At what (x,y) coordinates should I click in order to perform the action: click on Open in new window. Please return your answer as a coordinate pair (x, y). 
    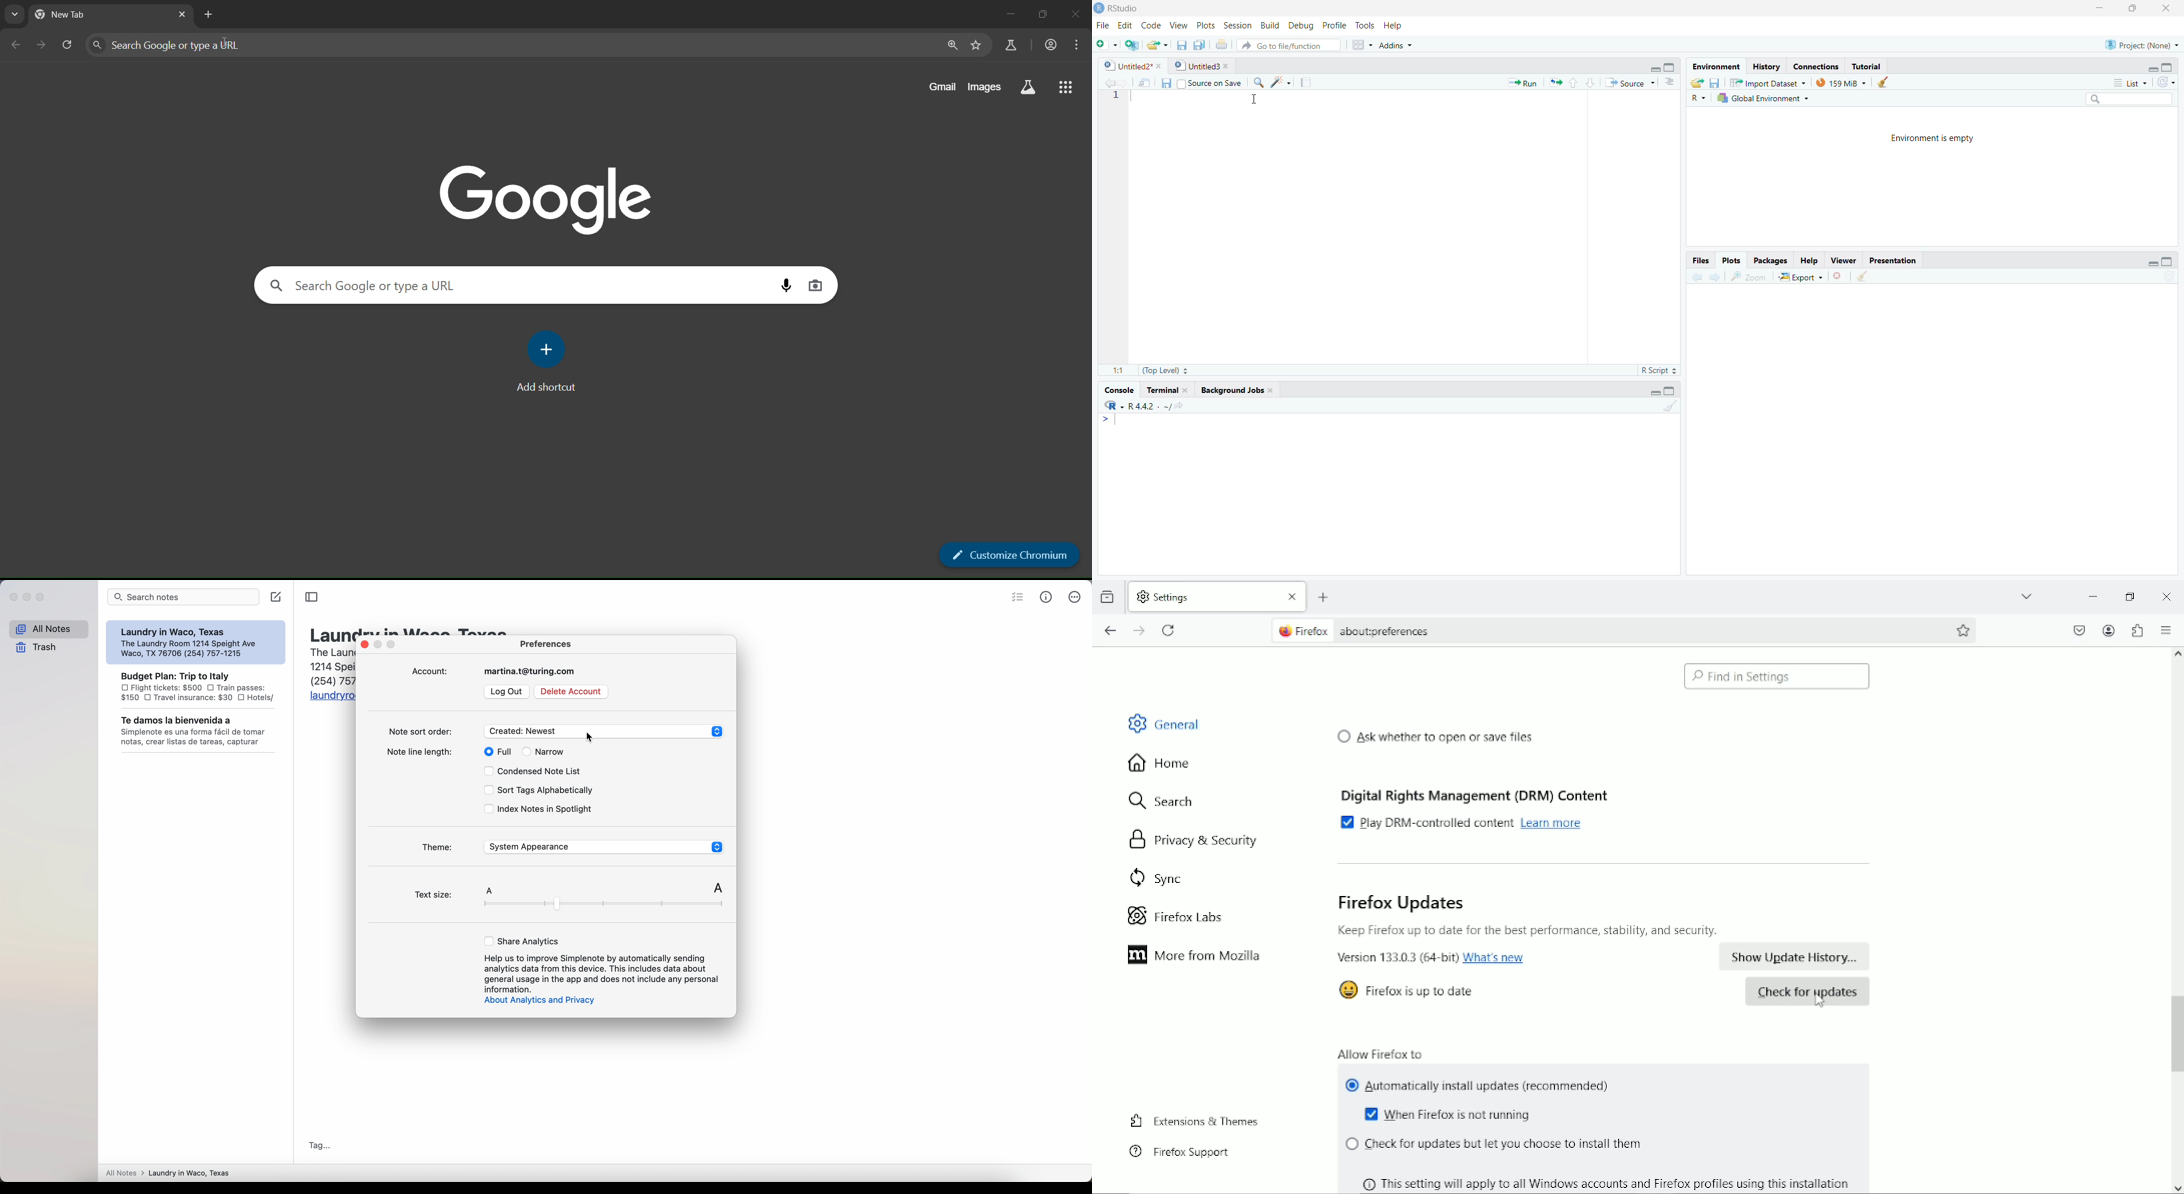
    Looking at the image, I should click on (1145, 82).